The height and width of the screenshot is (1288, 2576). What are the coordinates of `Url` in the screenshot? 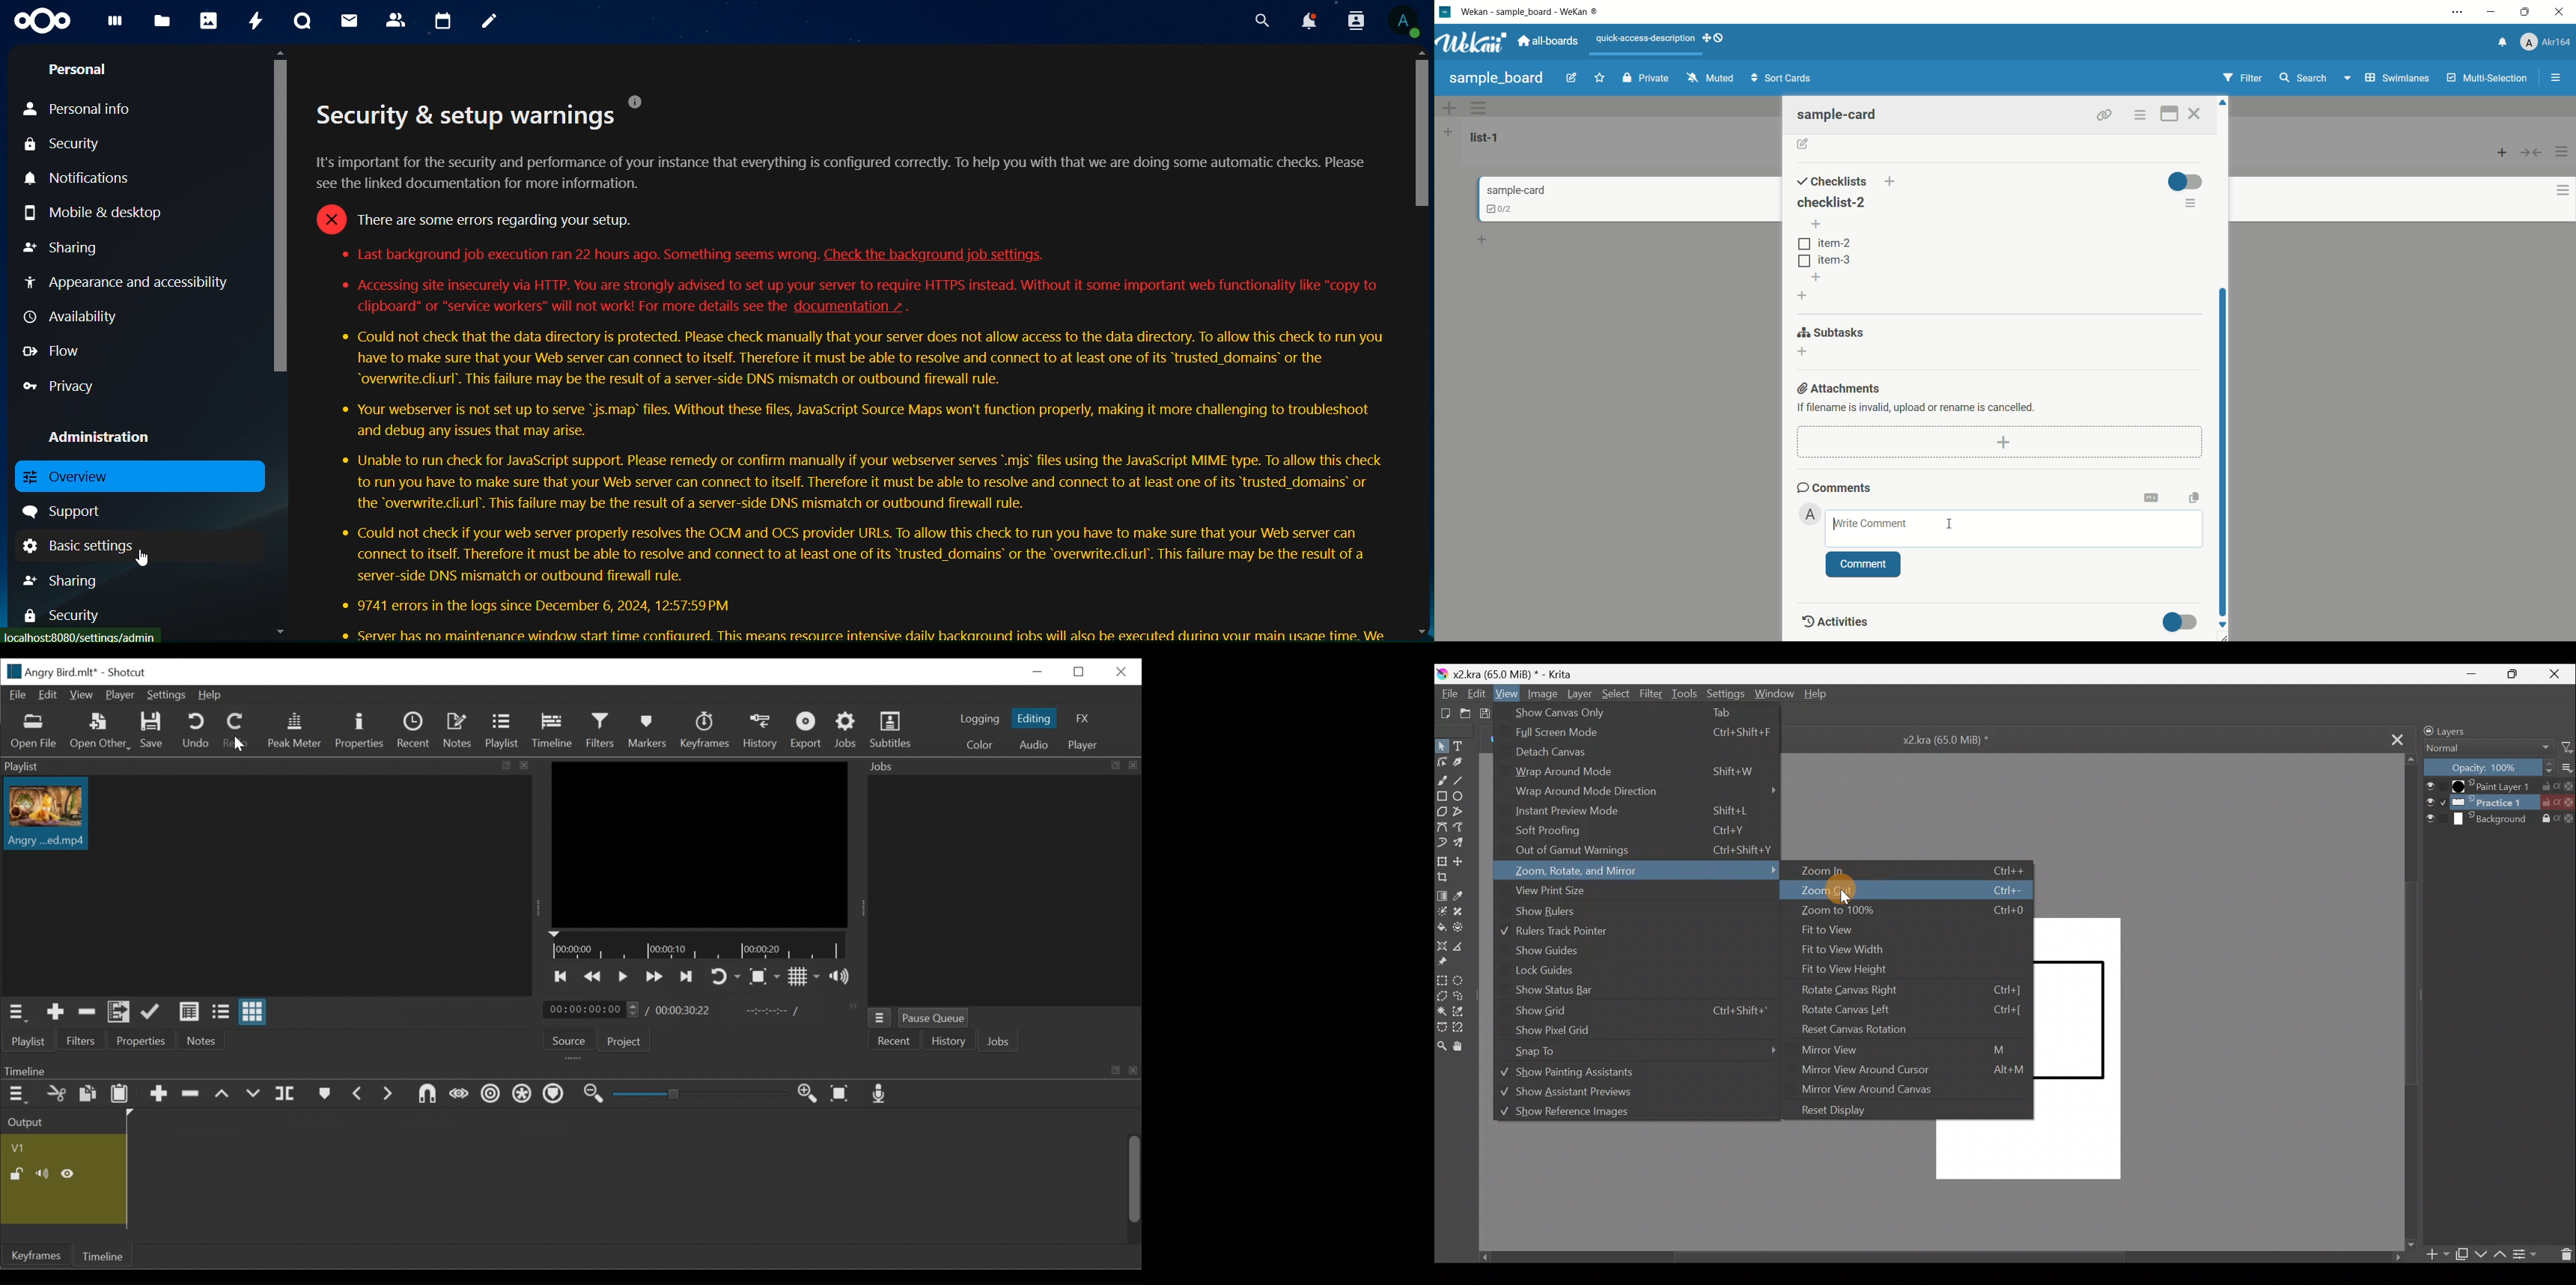 It's located at (81, 637).